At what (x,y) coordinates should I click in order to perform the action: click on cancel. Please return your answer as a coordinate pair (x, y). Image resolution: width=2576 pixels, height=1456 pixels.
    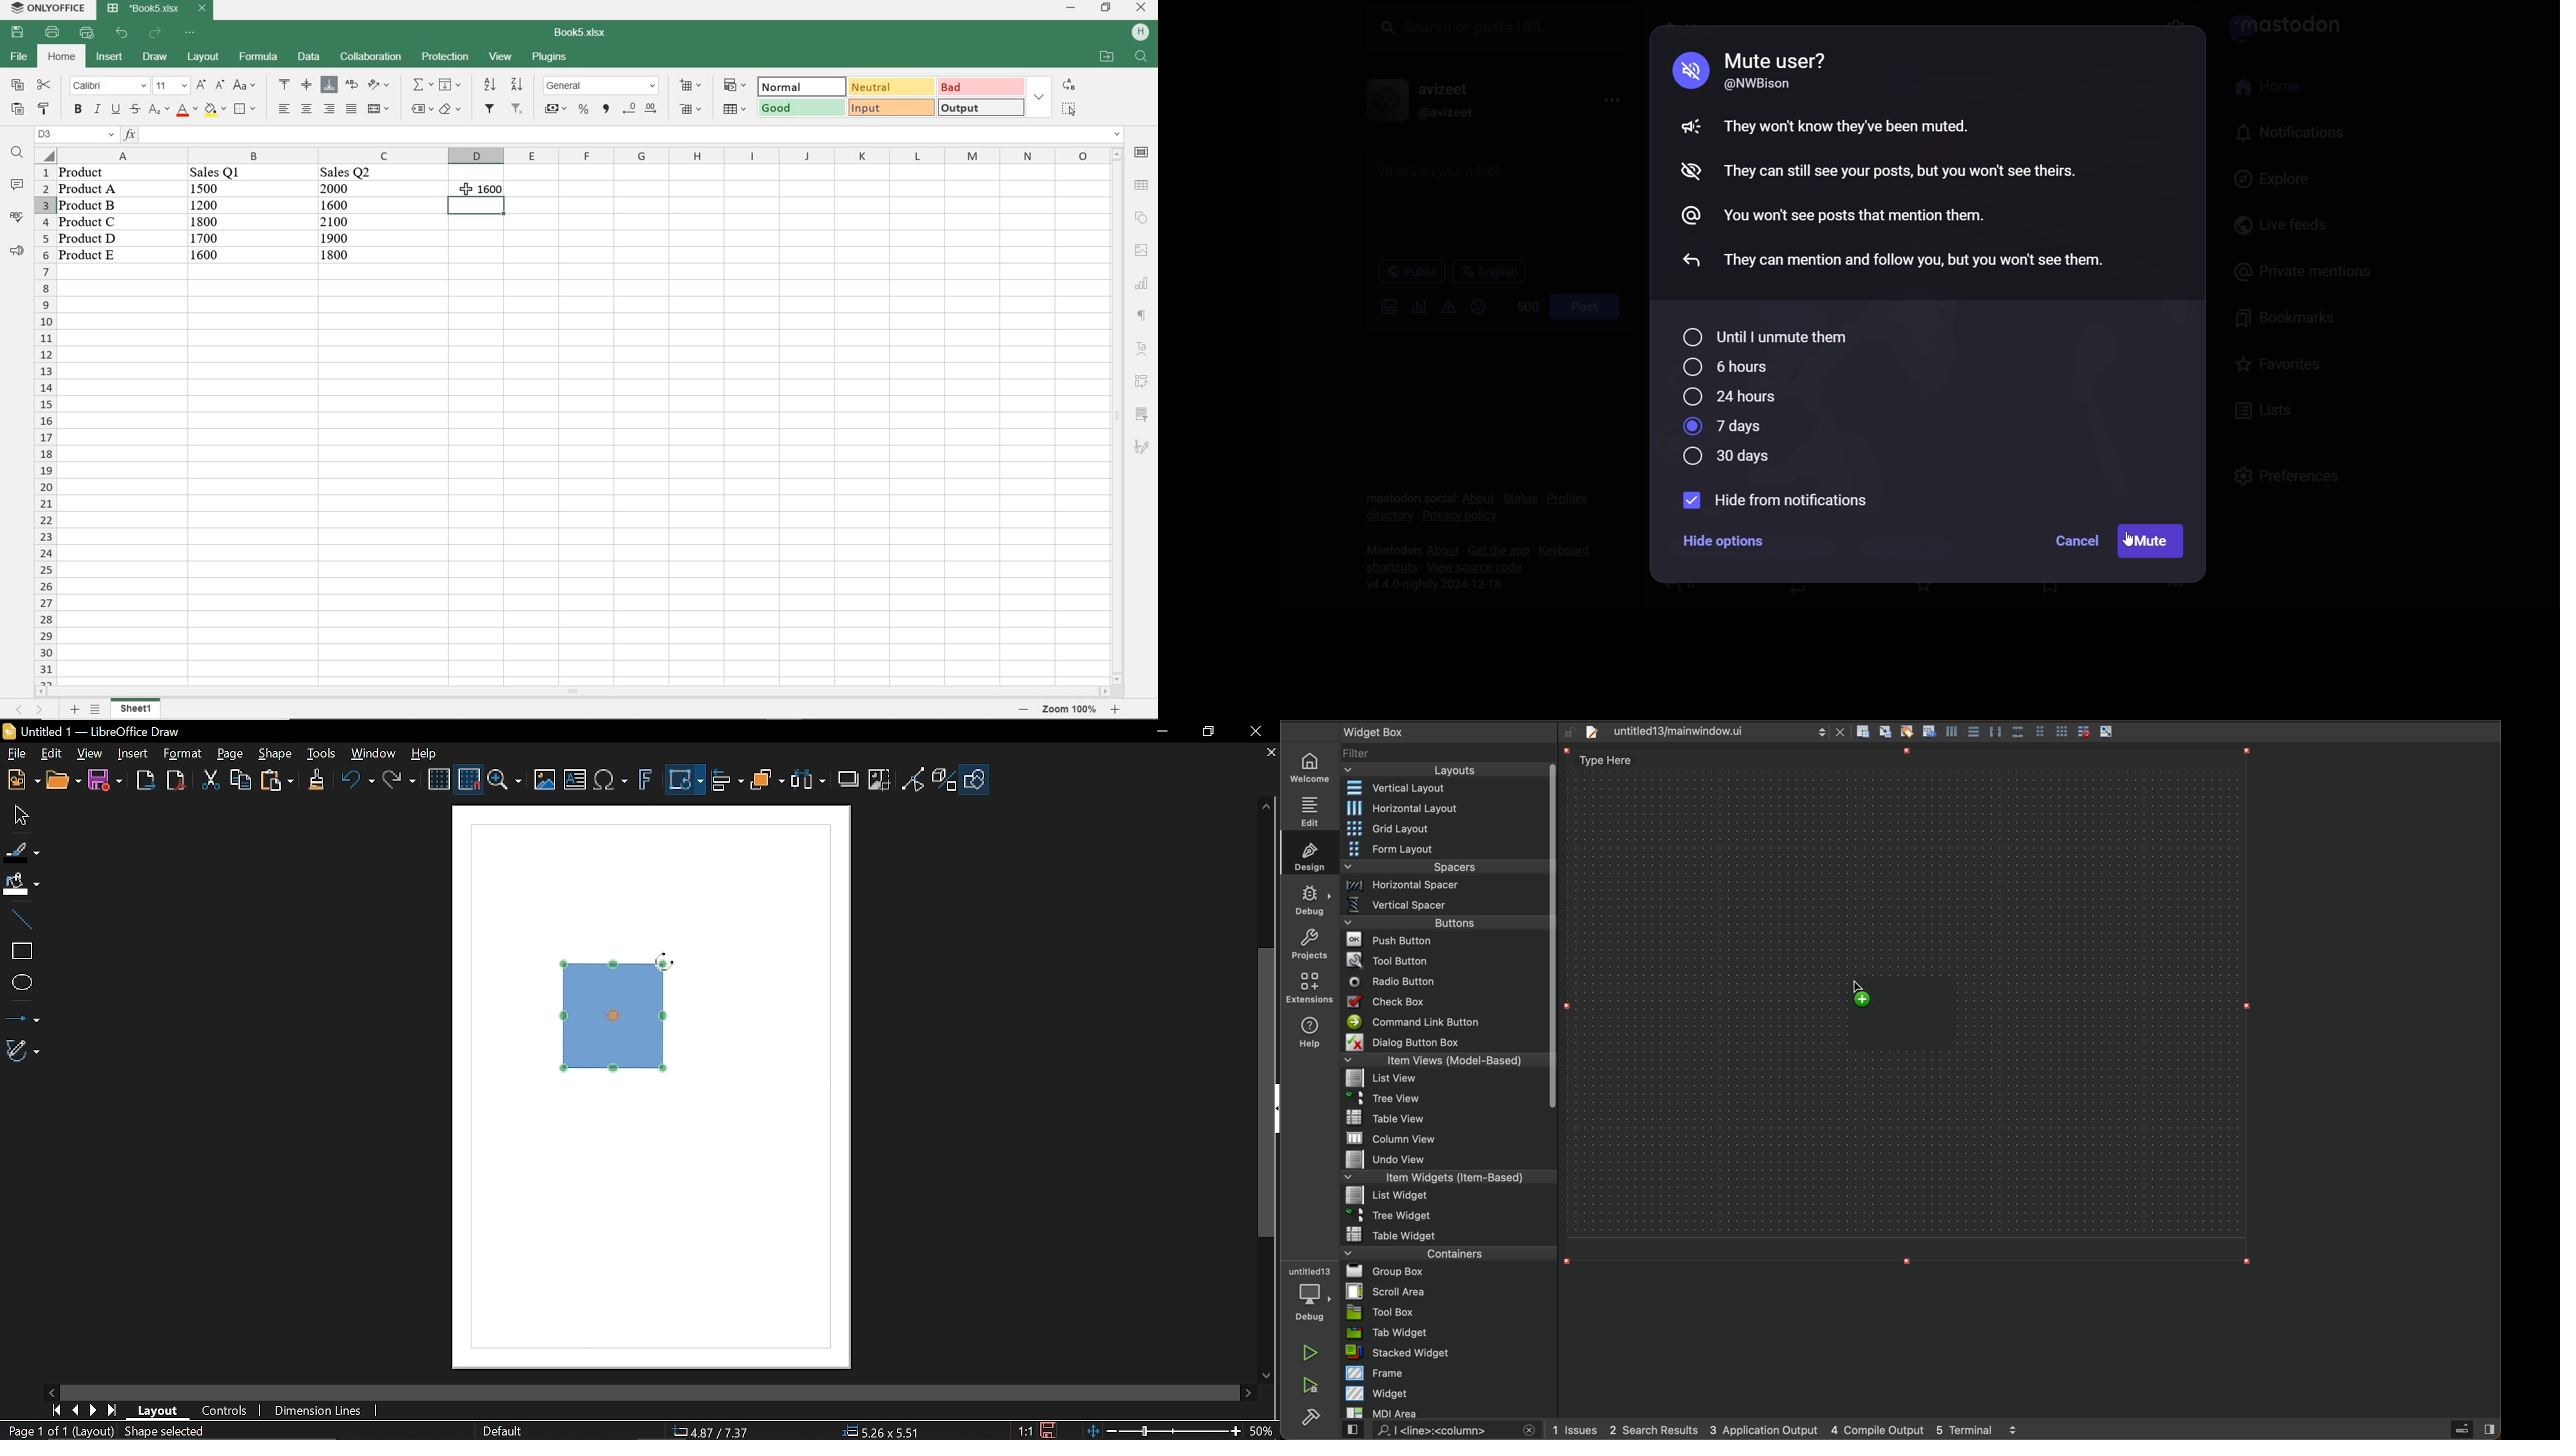
    Looking at the image, I should click on (2076, 545).